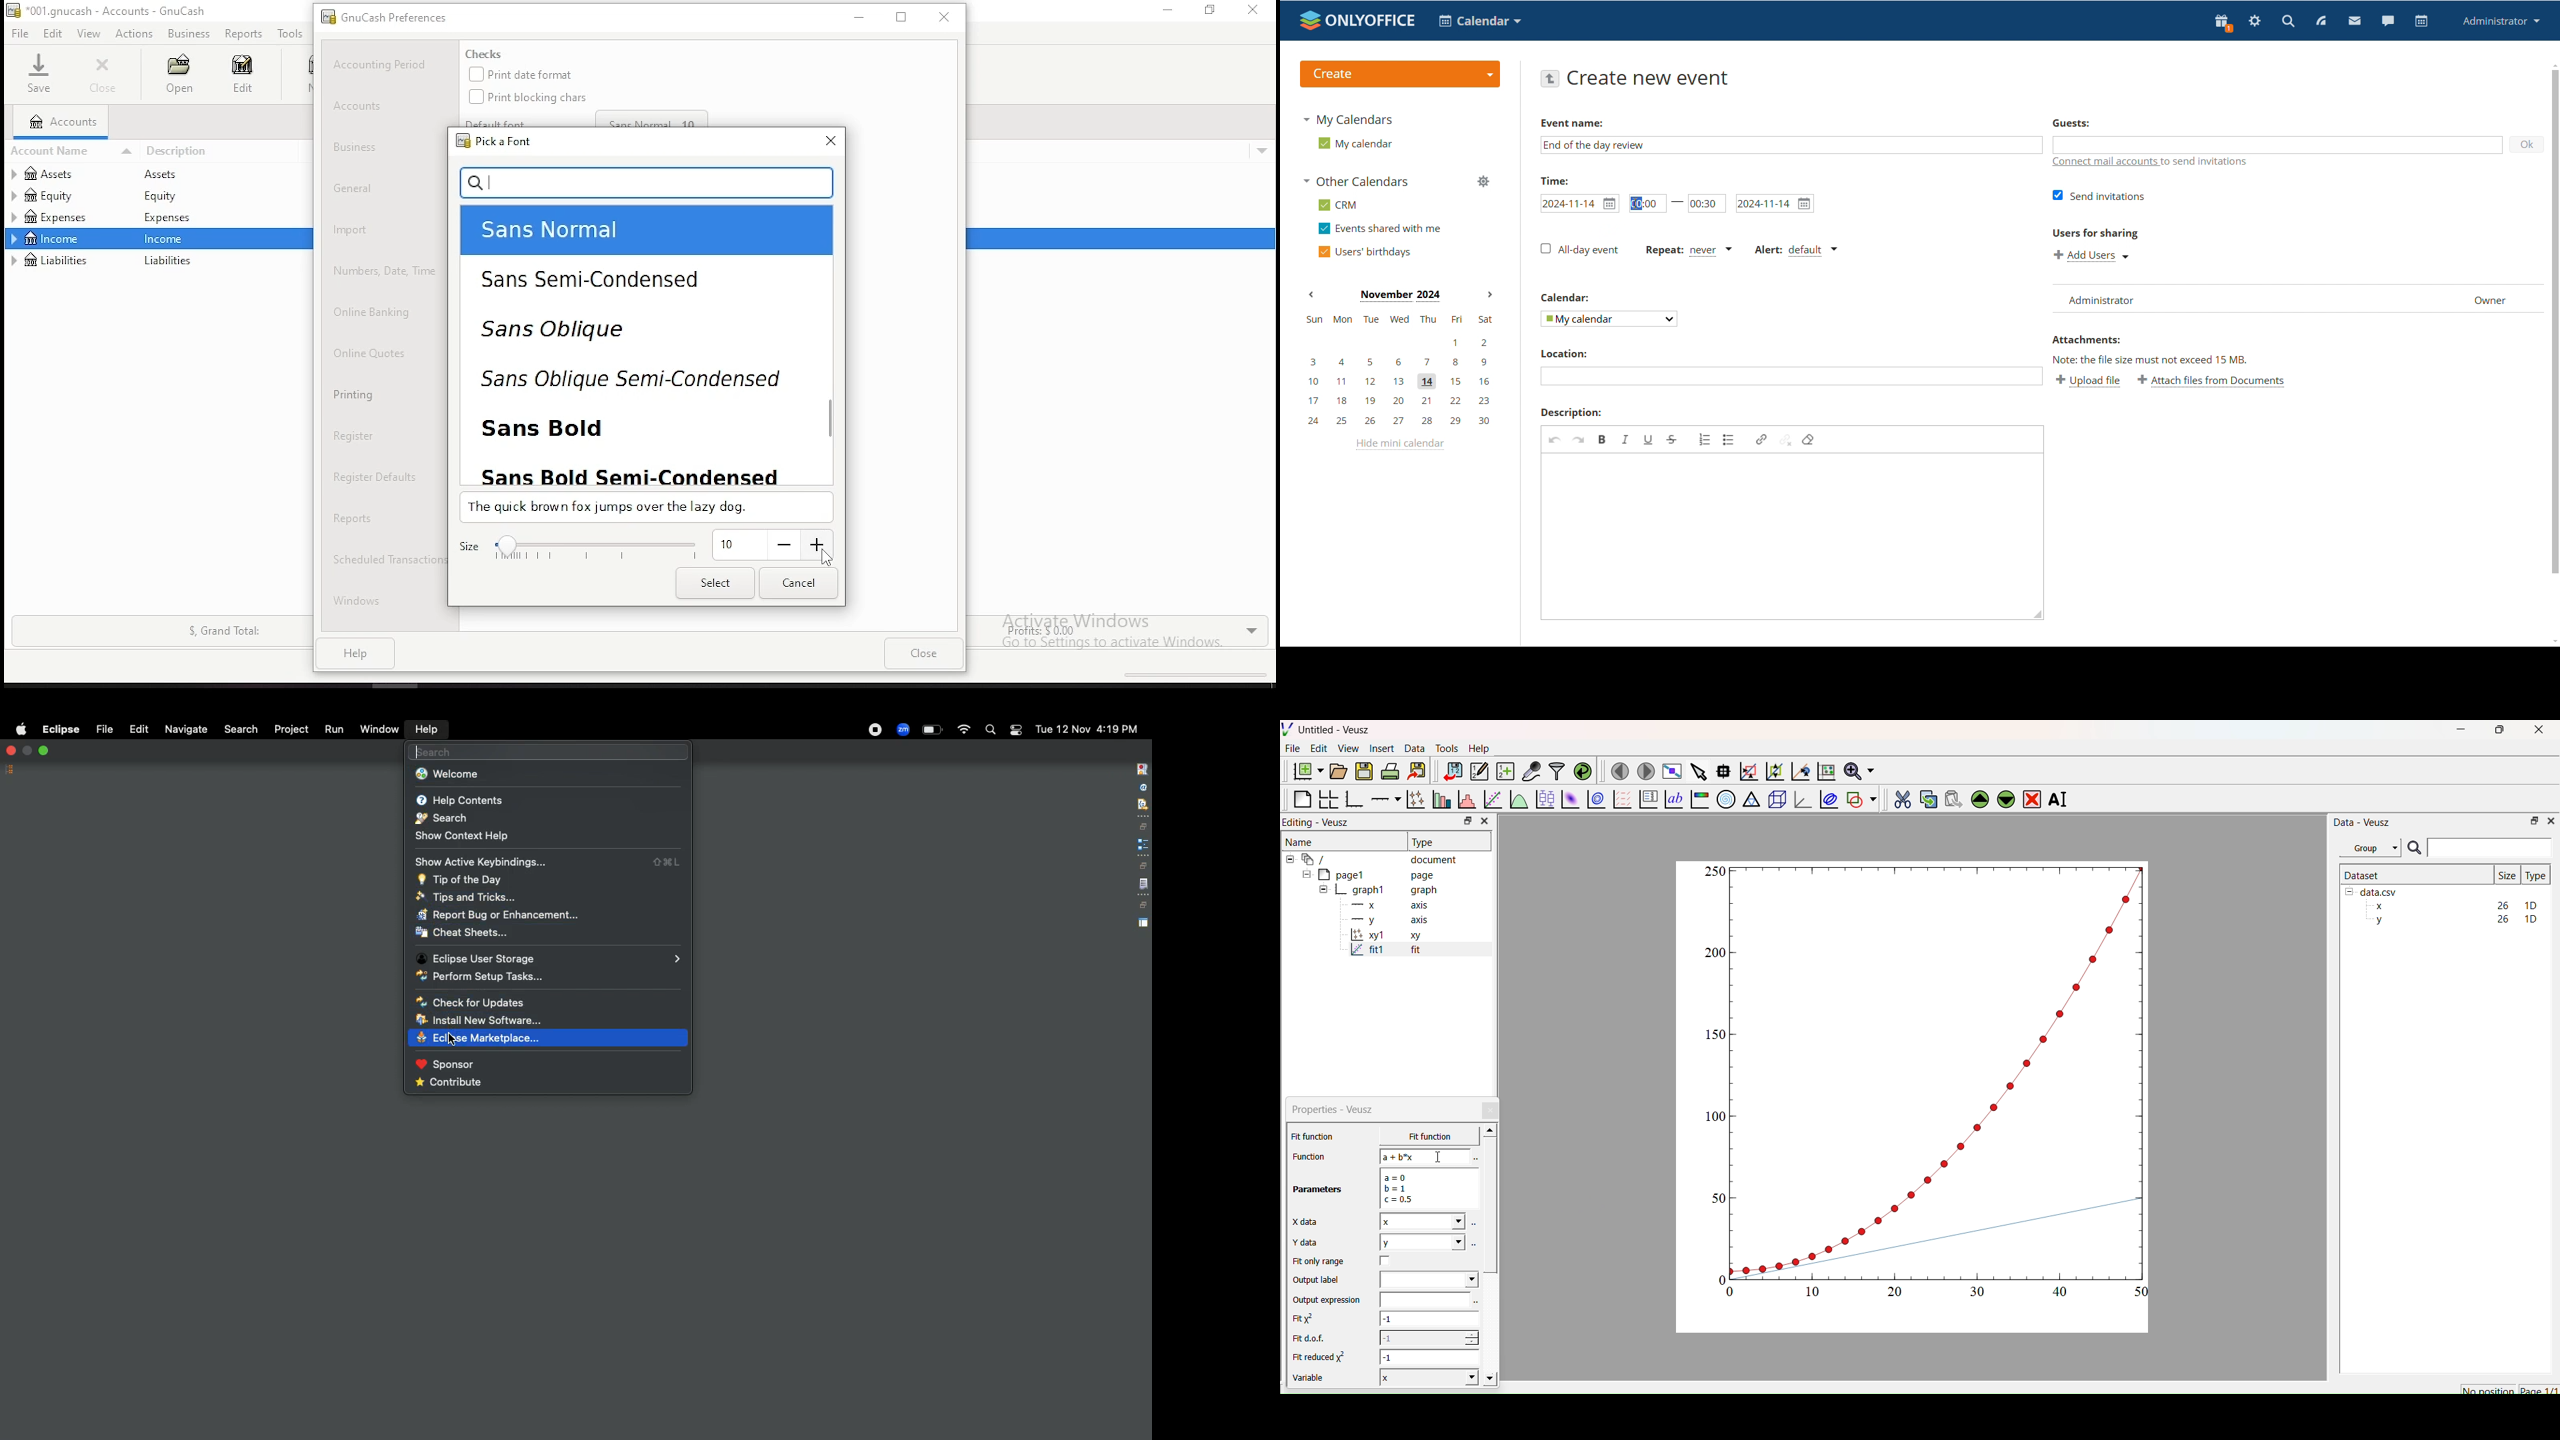  What do you see at coordinates (2035, 617) in the screenshot?
I see `resize box` at bounding box center [2035, 617].